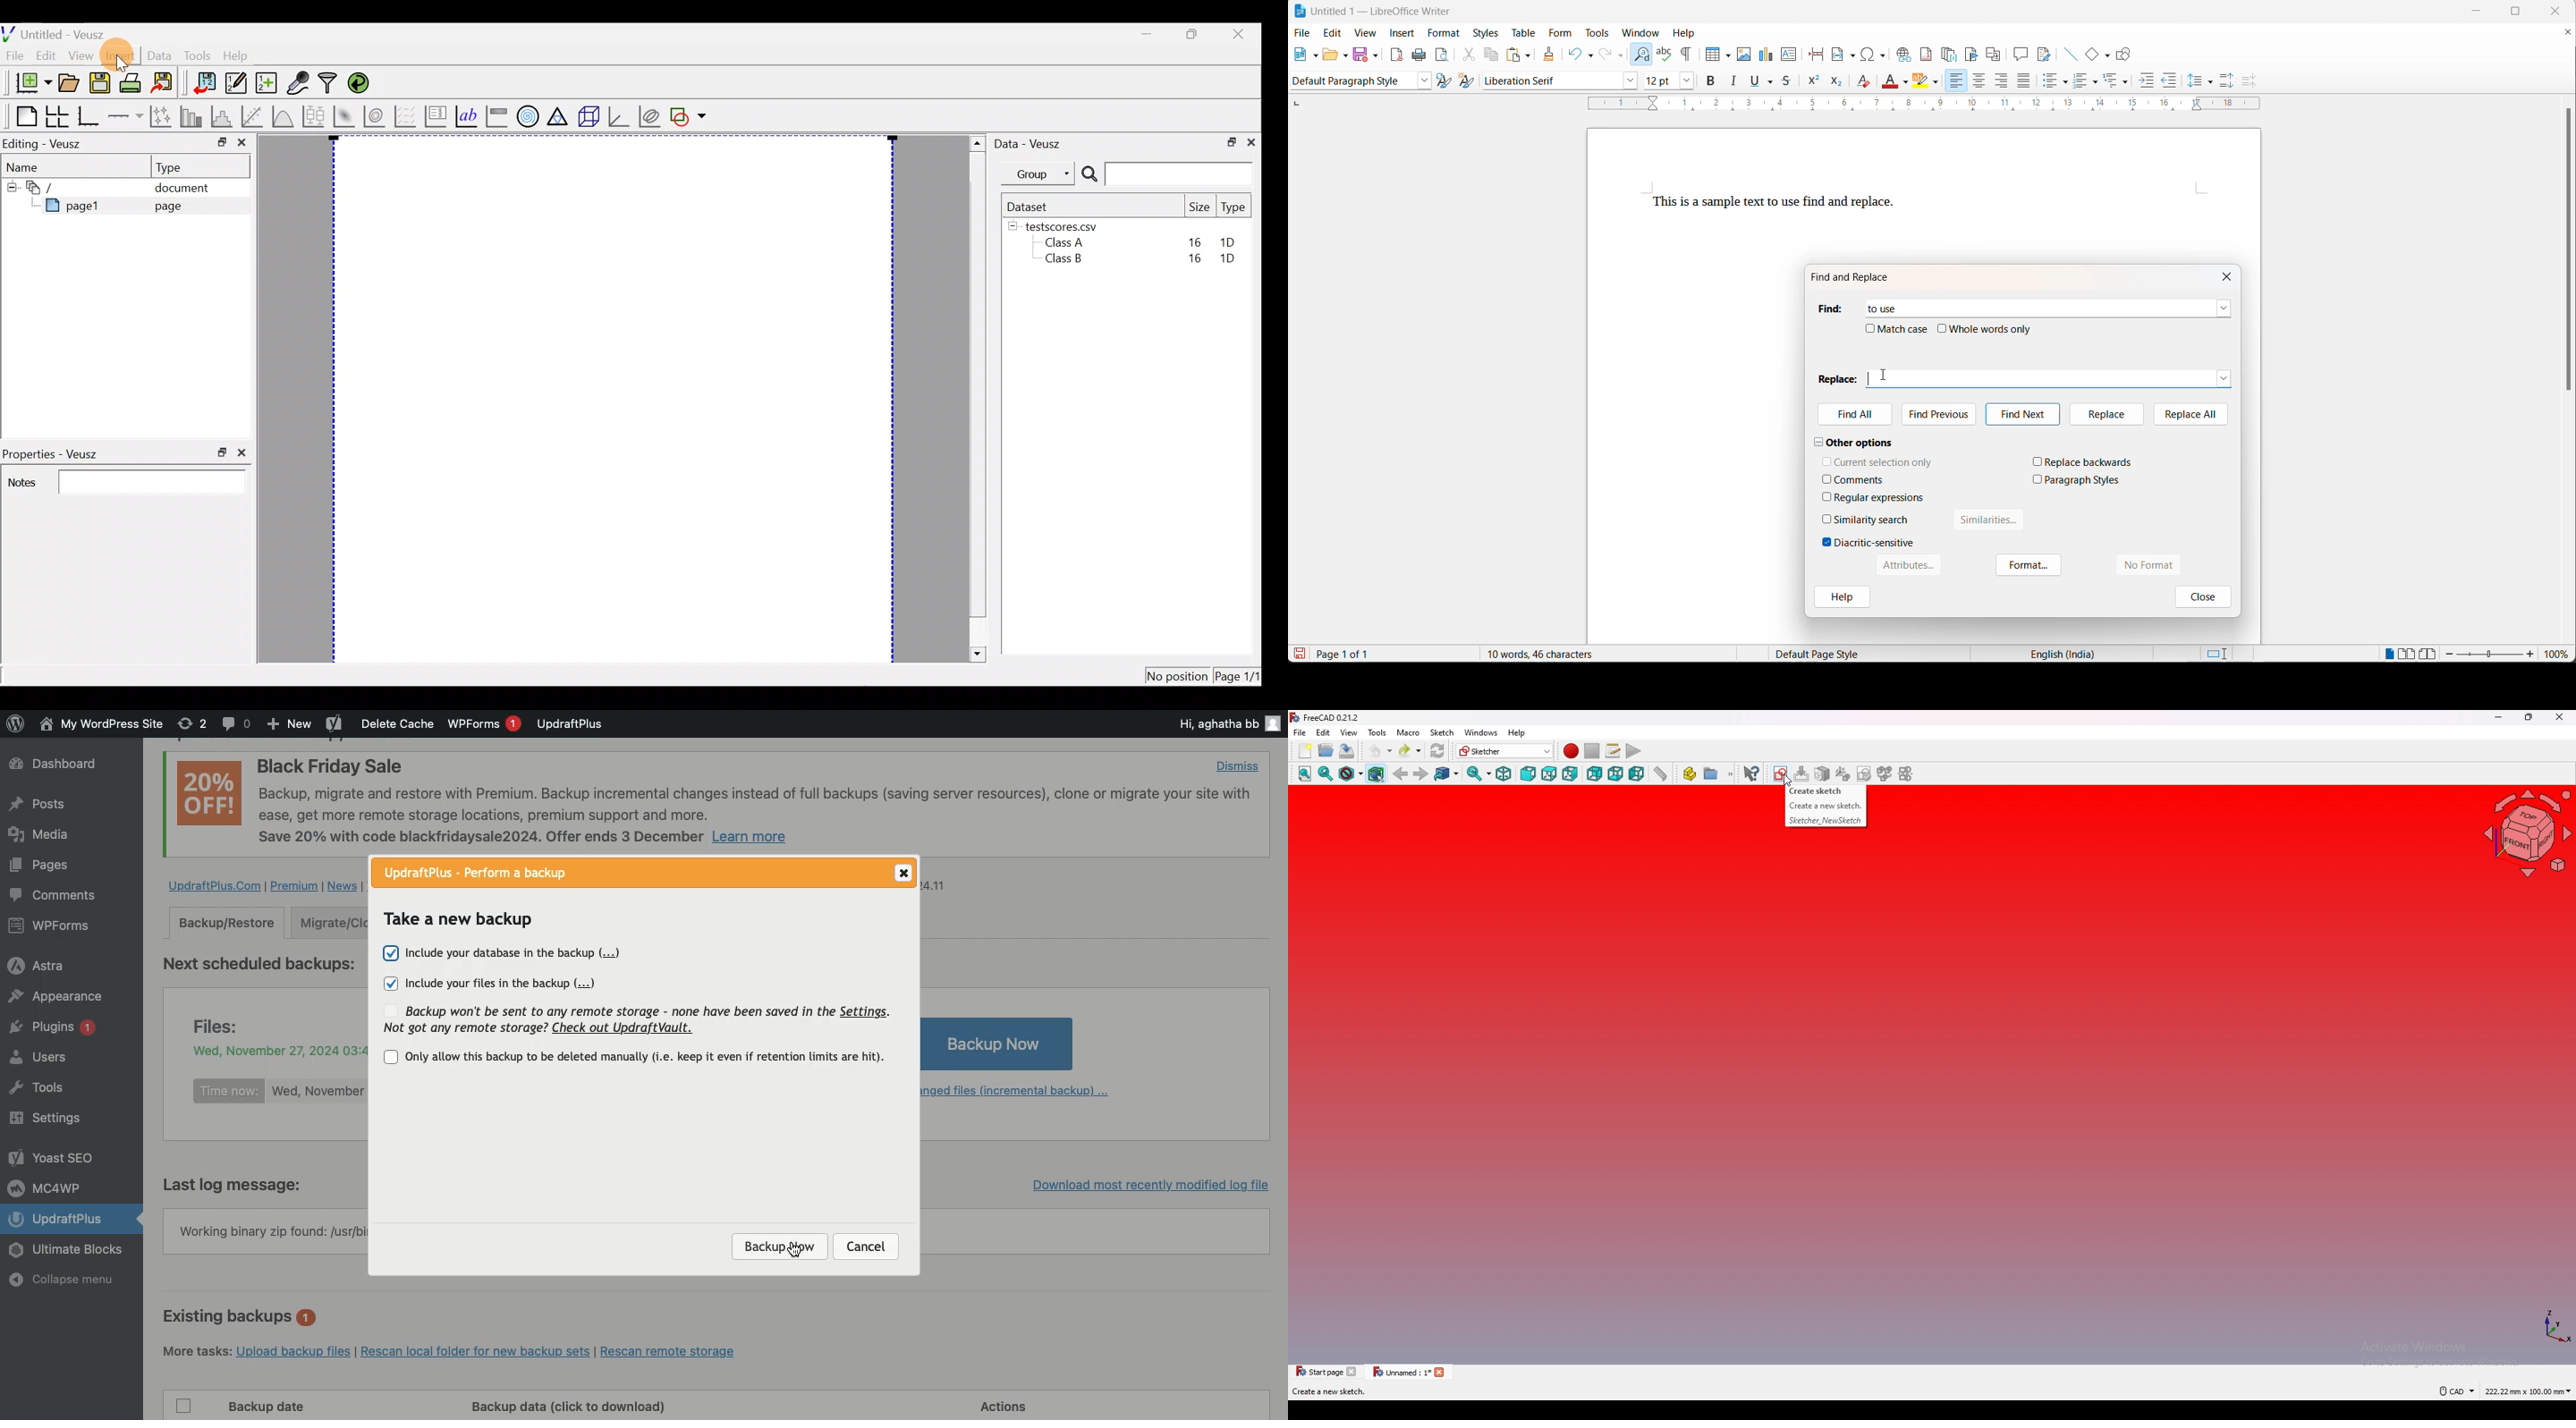  Describe the element at coordinates (1843, 773) in the screenshot. I see `reorient sketch` at that location.